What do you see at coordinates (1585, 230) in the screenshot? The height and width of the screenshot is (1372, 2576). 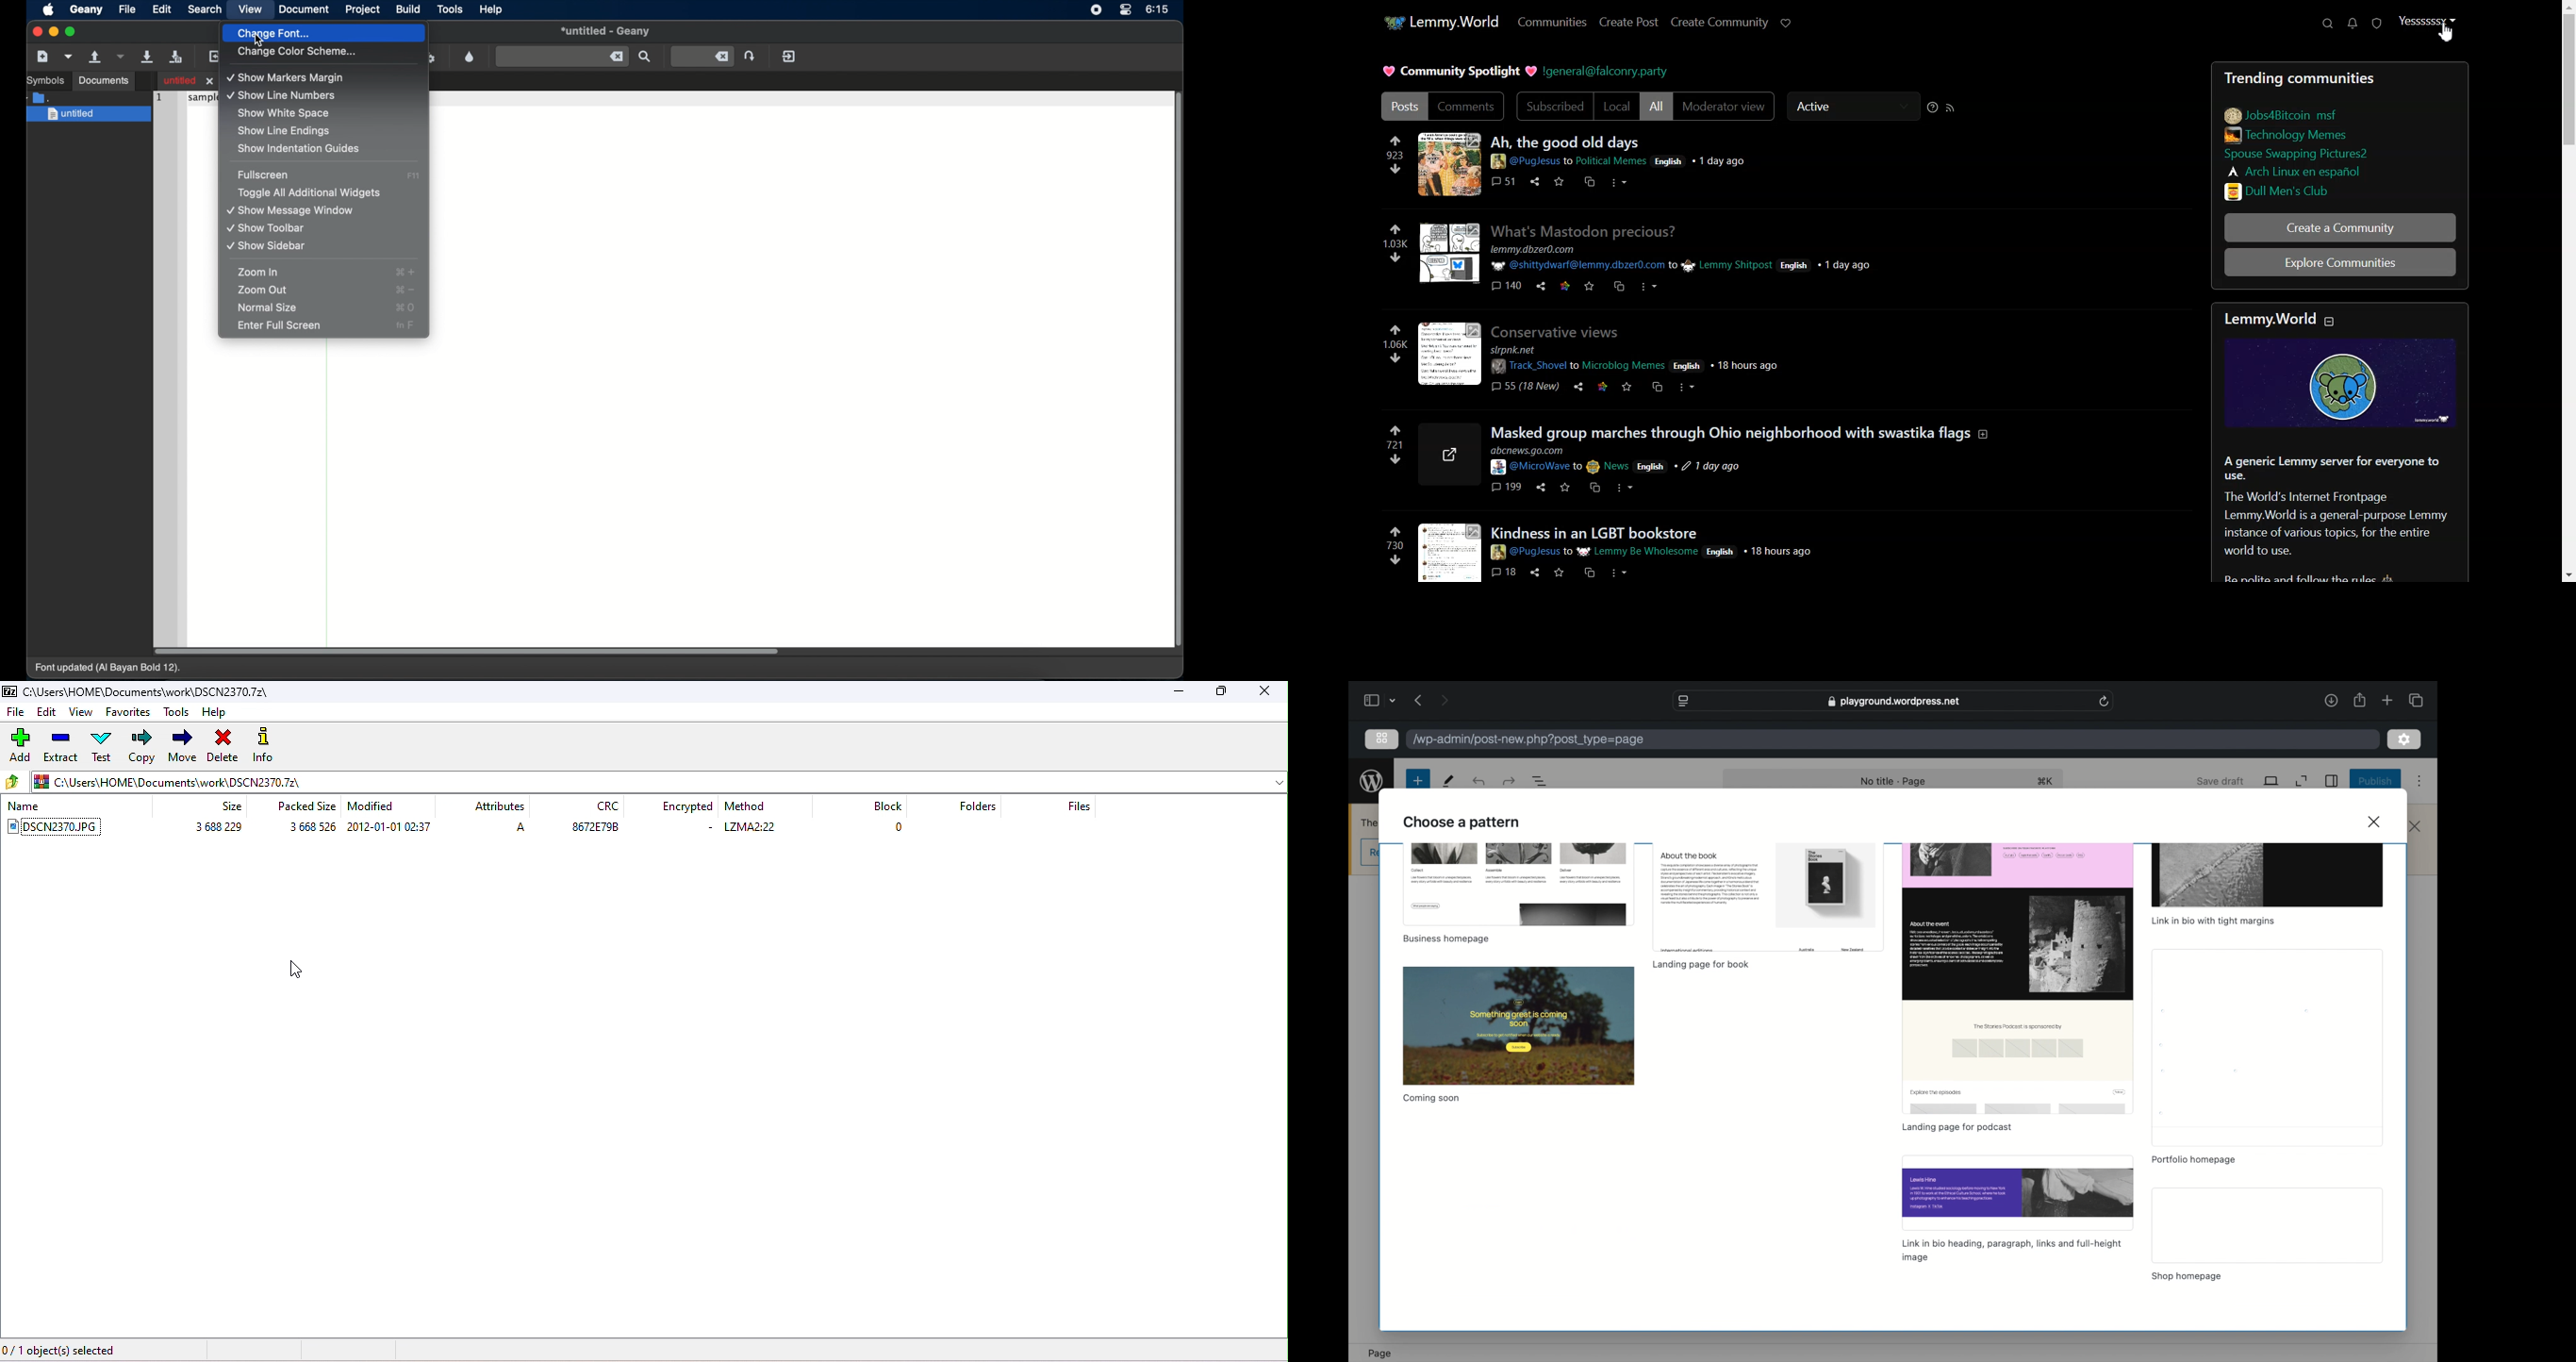 I see `` at bounding box center [1585, 230].